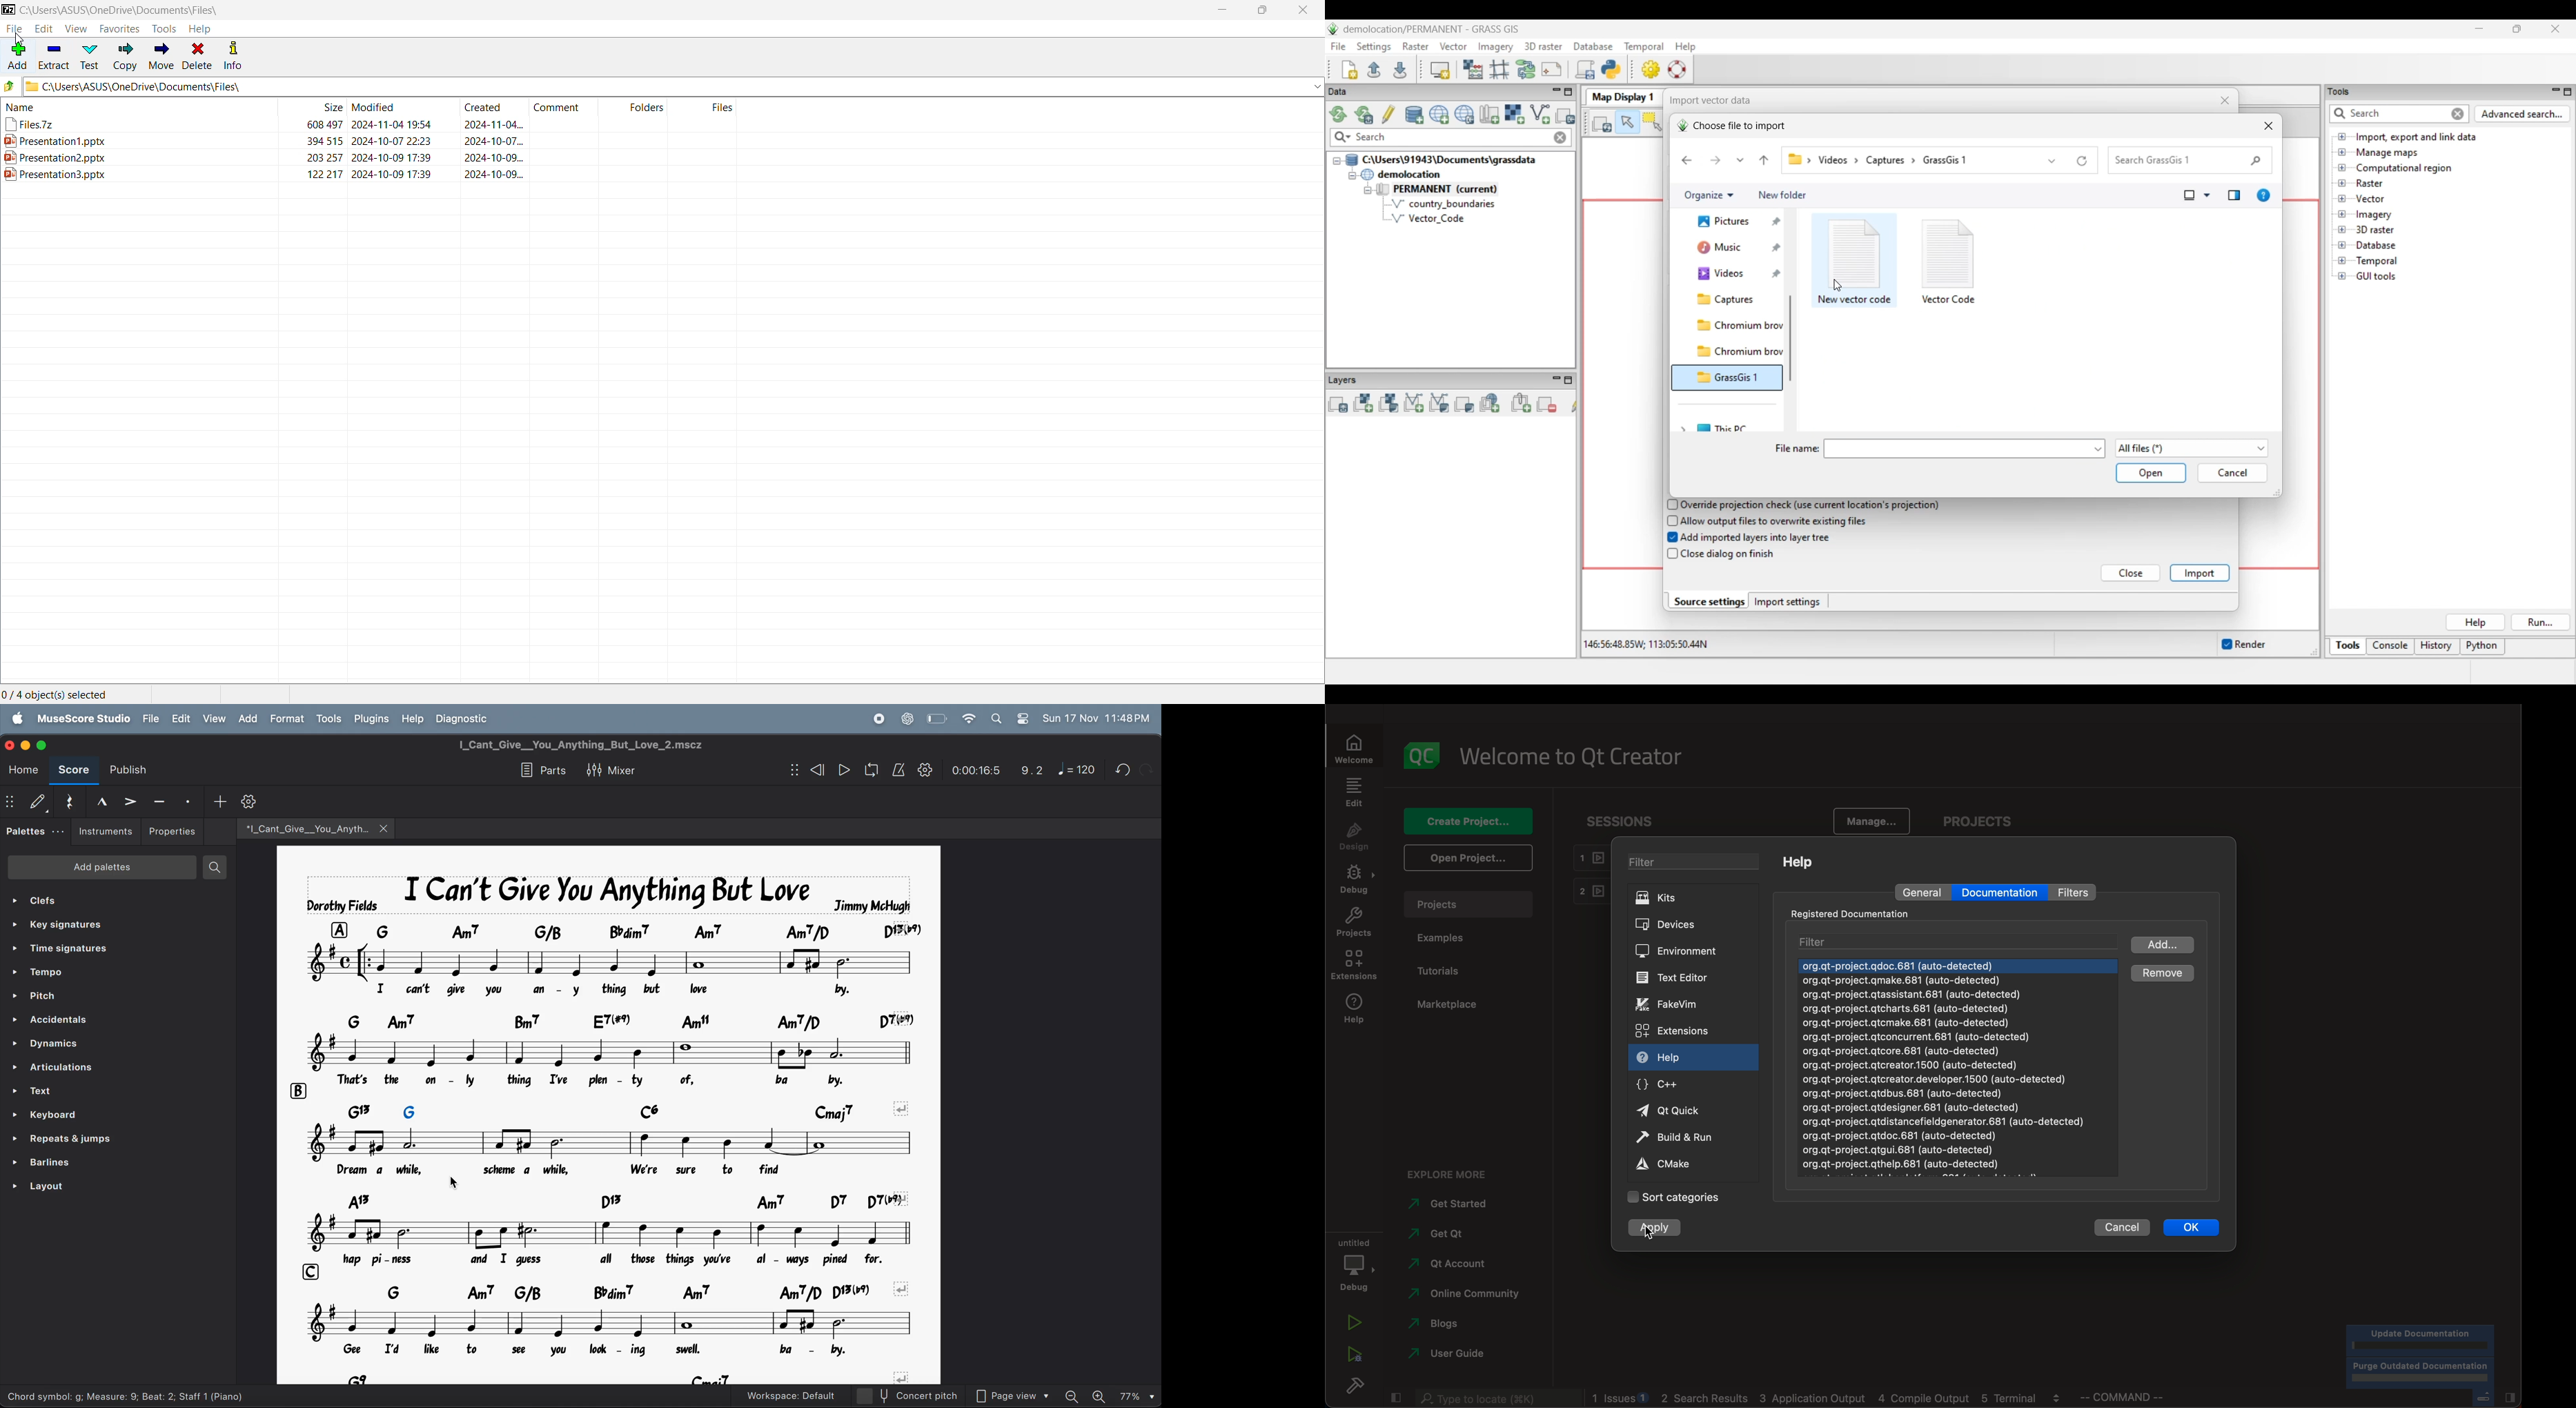 This screenshot has width=2576, height=1428. I want to click on lyrics, so click(612, 1261).